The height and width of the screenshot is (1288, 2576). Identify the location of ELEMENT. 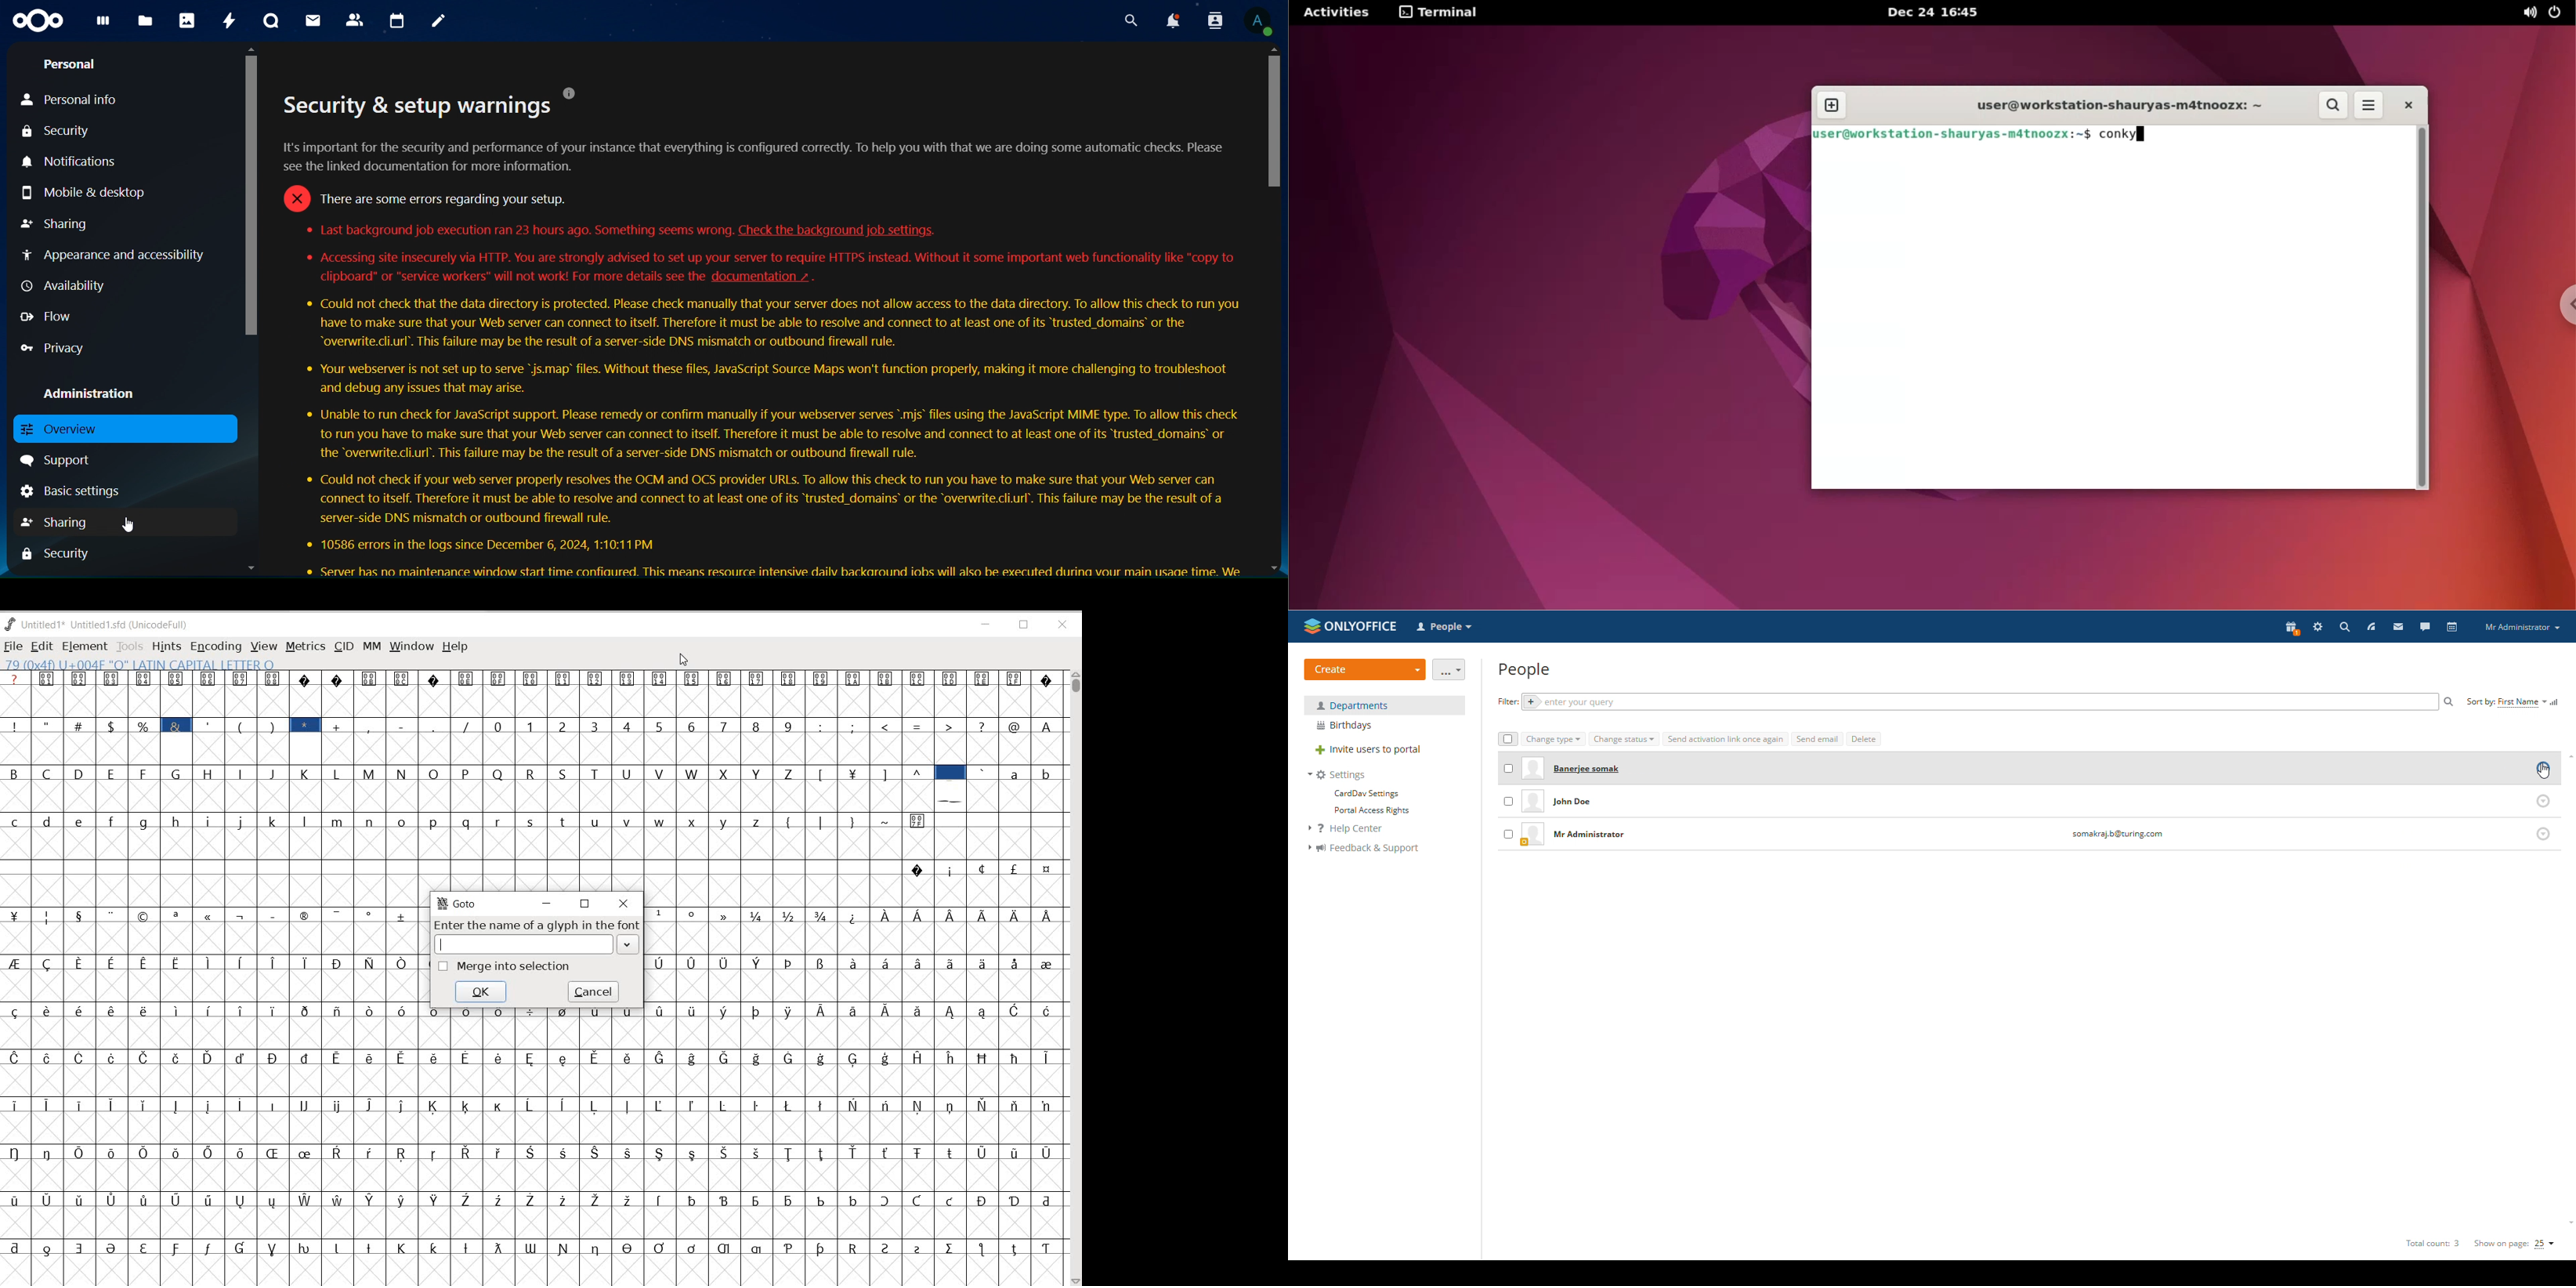
(85, 646).